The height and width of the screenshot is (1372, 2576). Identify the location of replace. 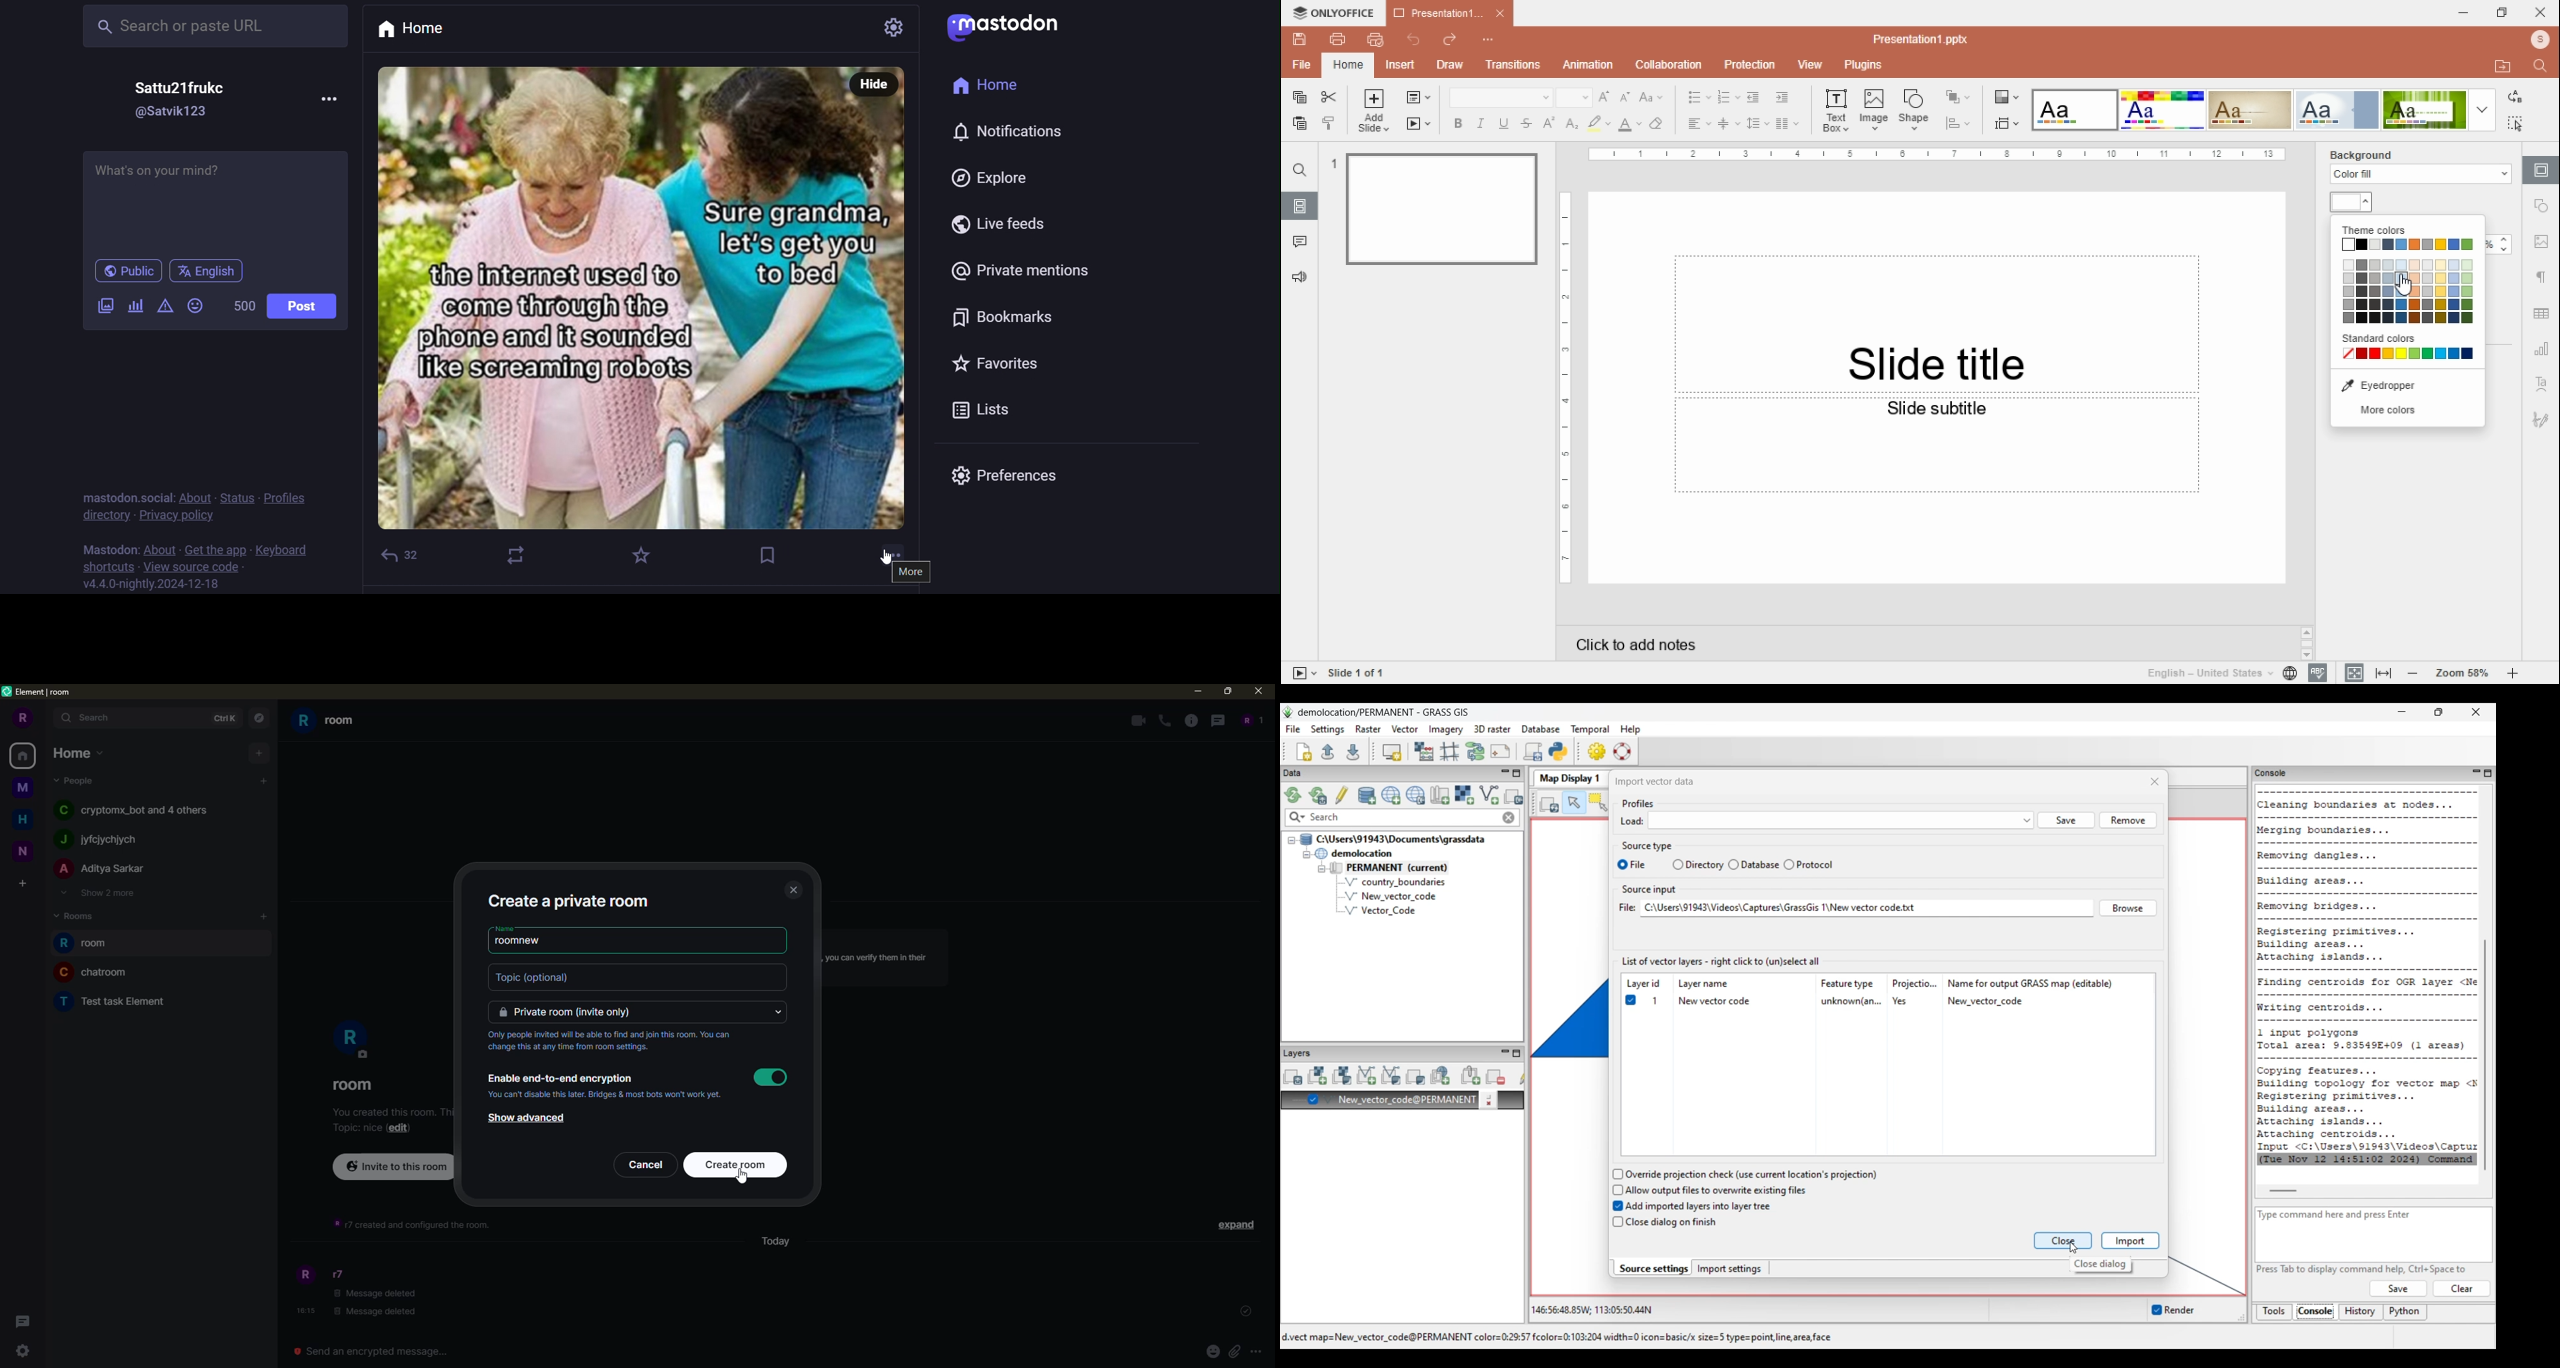
(2516, 97).